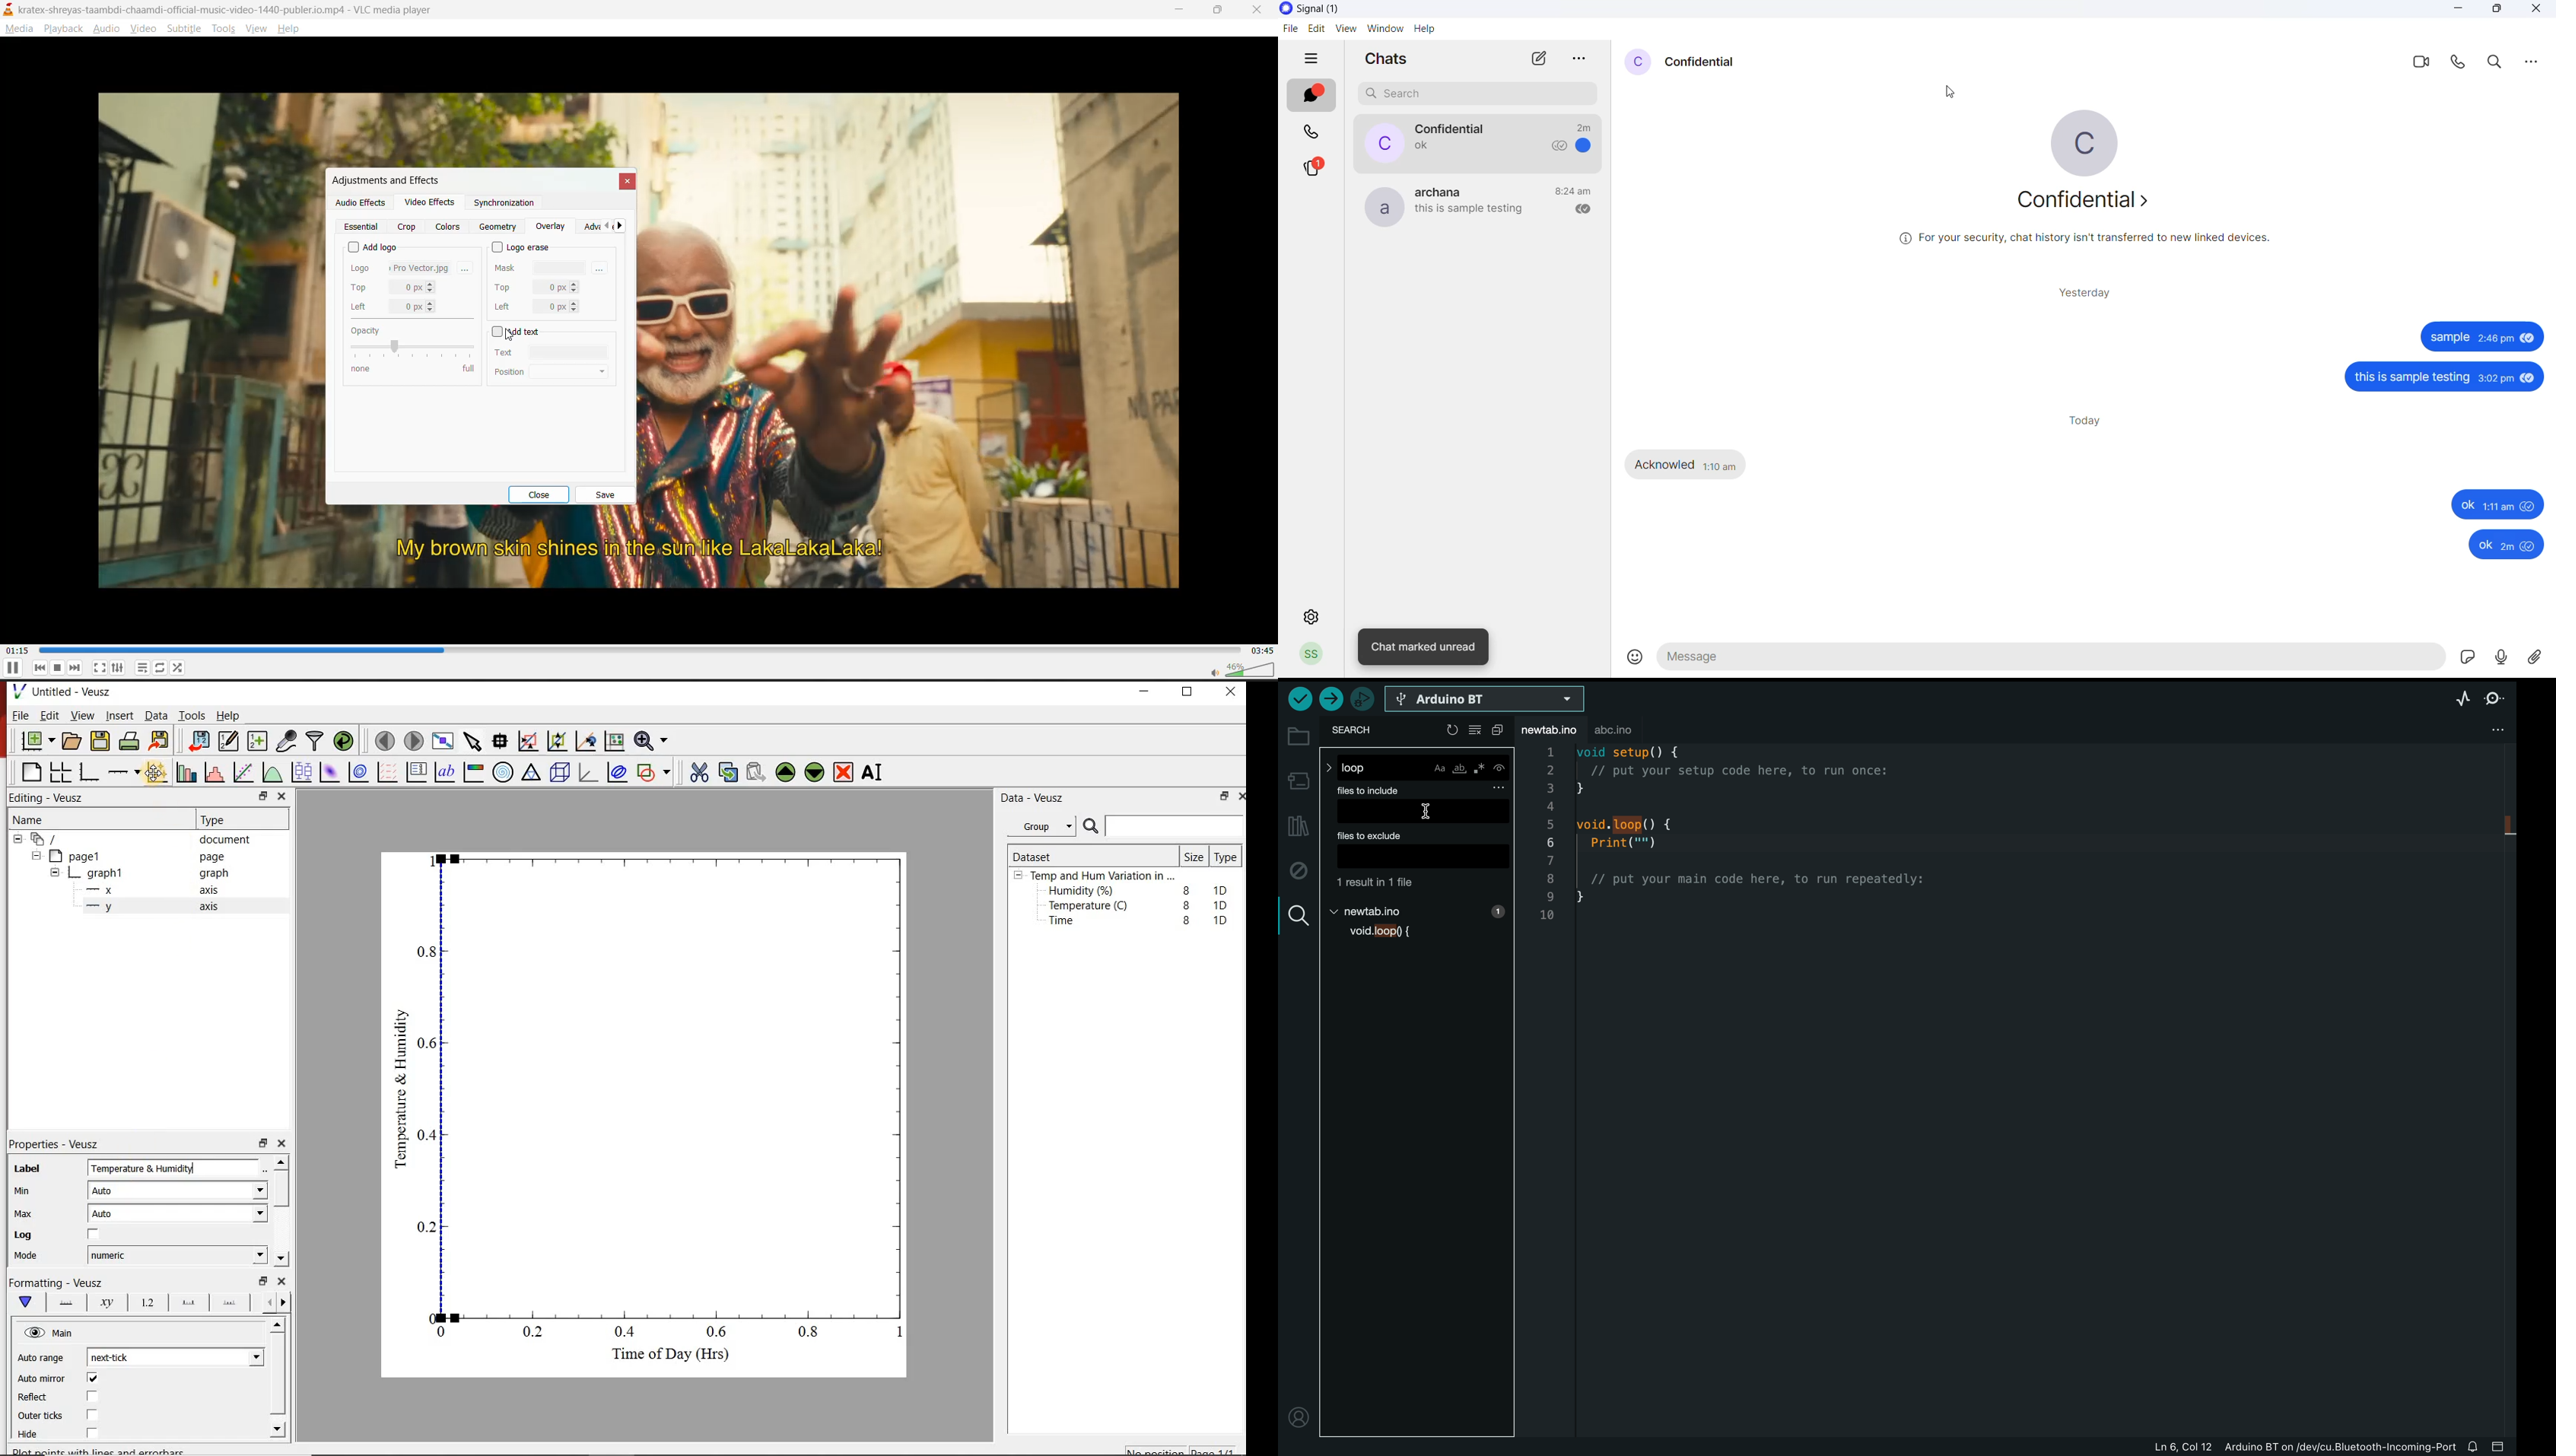  I want to click on window, so click(1385, 28).